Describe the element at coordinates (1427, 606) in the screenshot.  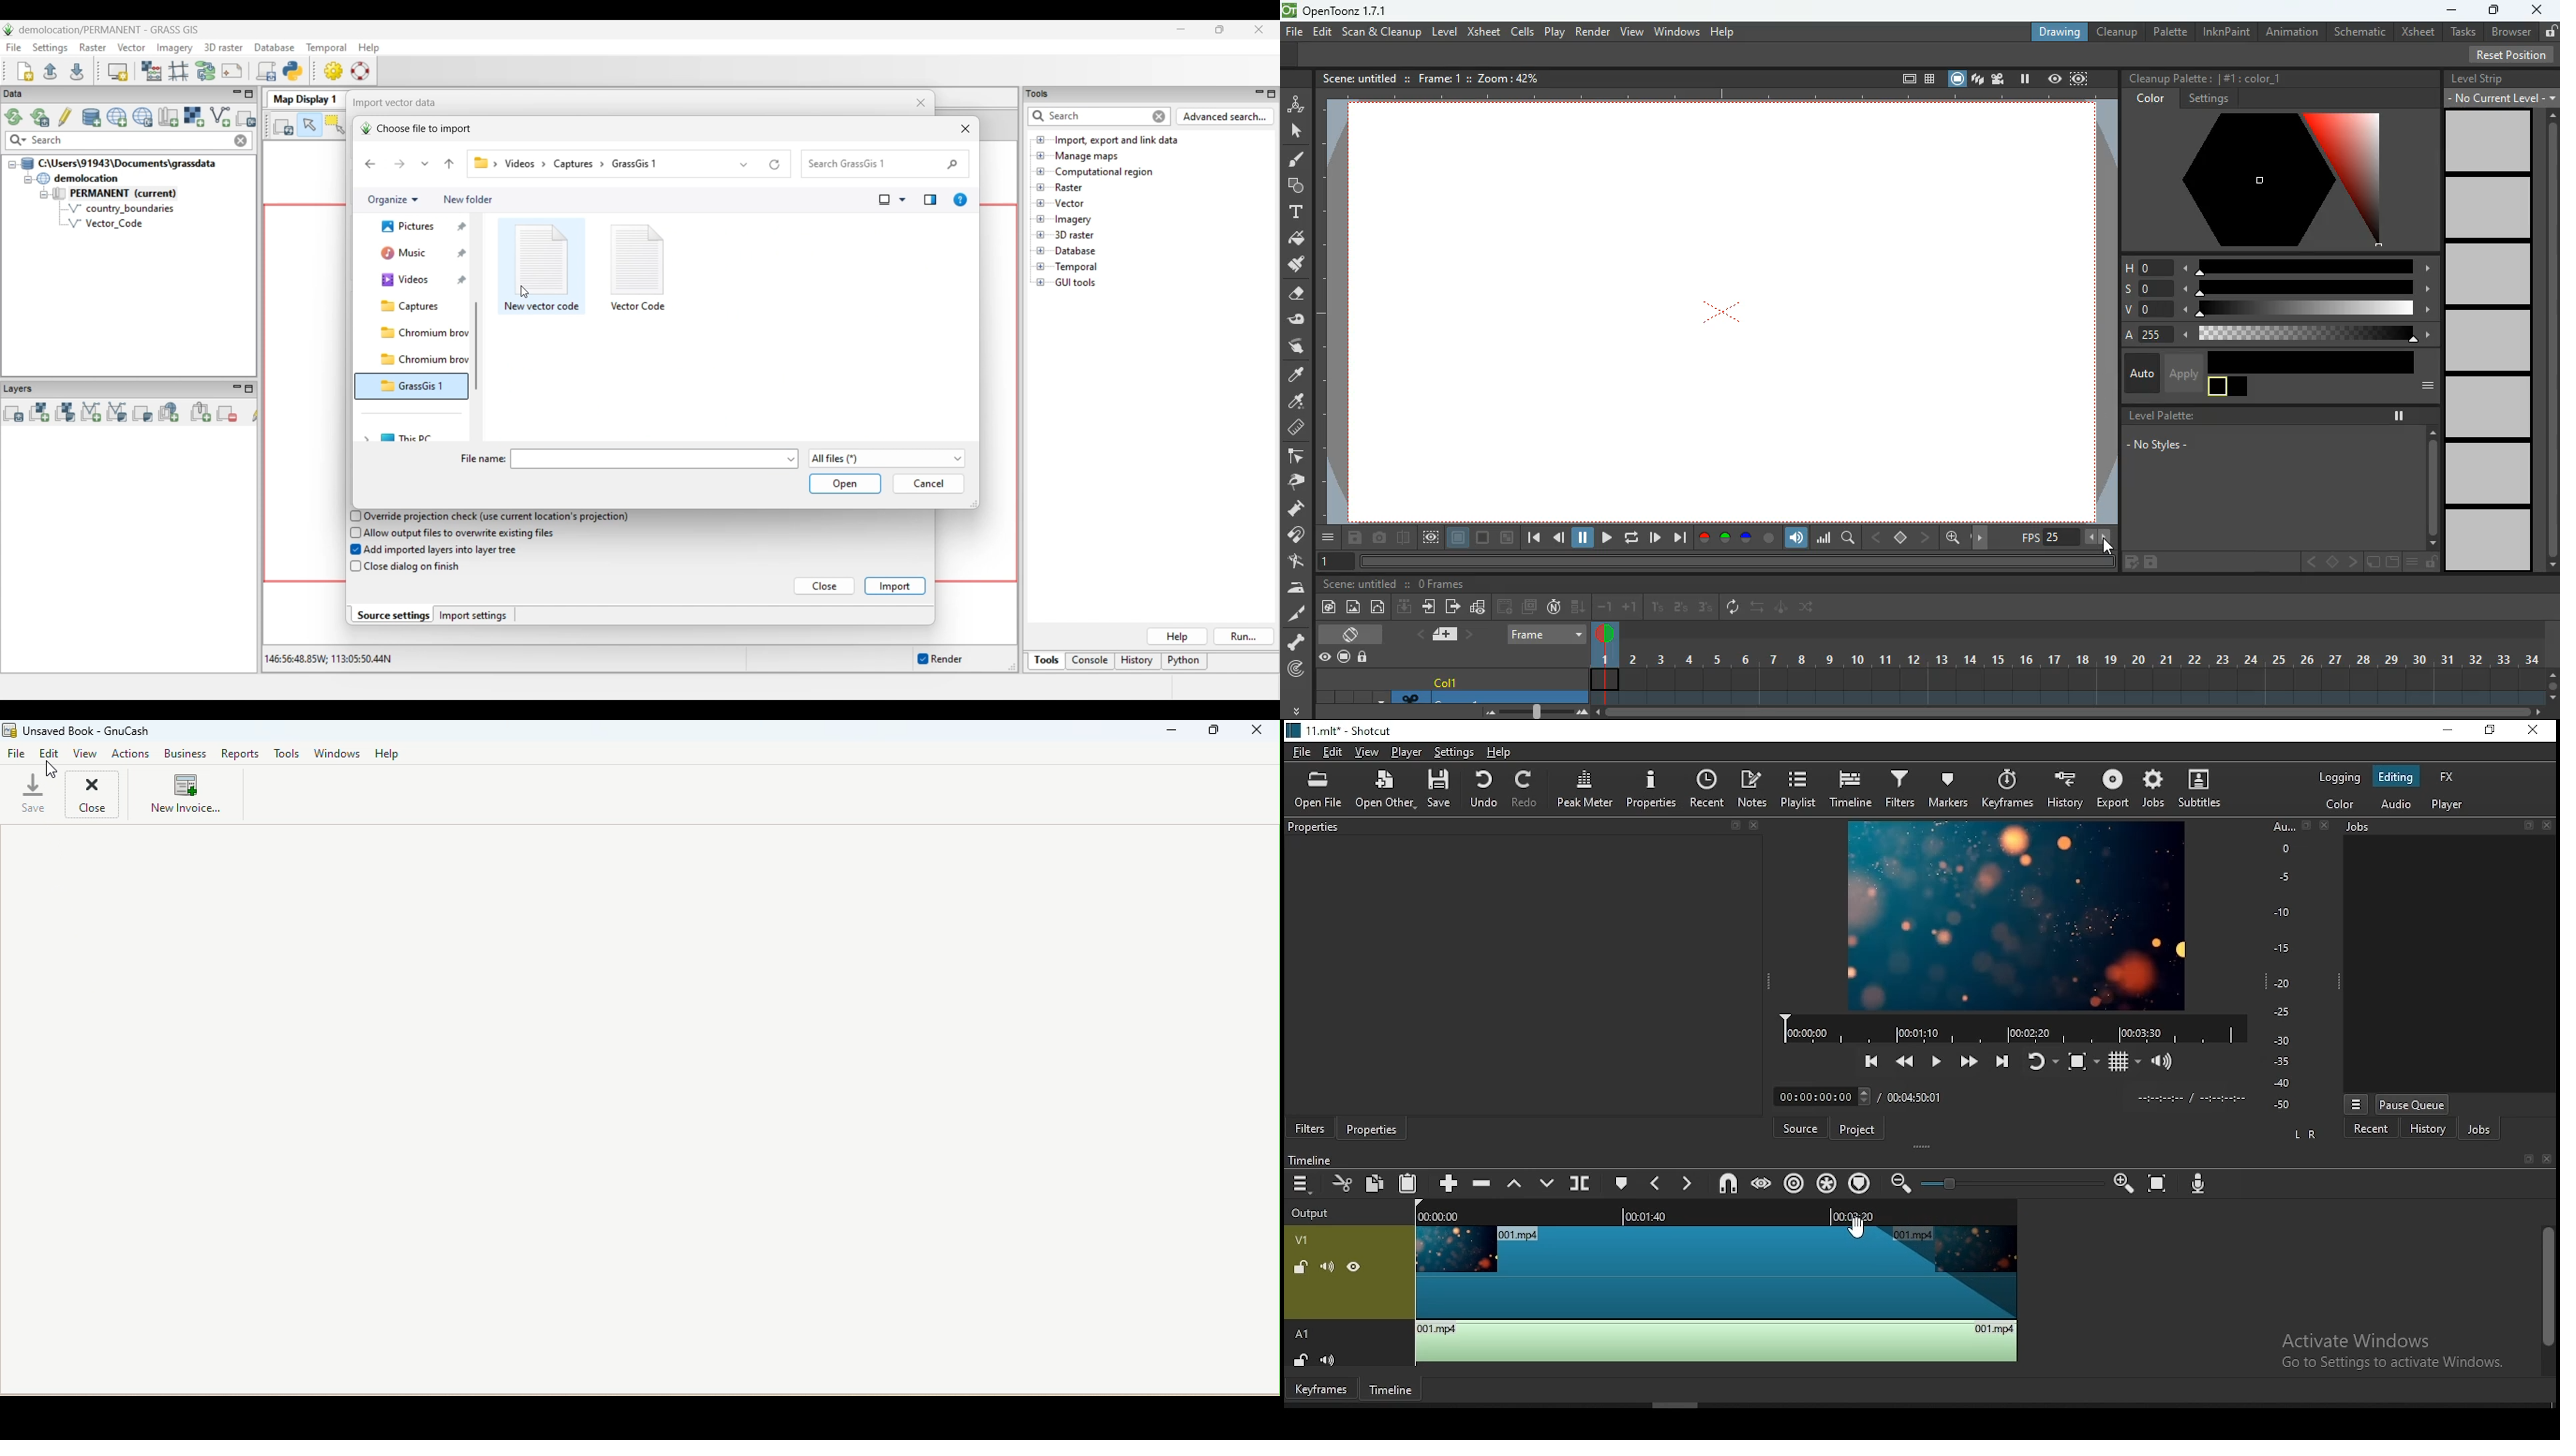
I see `enter` at that location.